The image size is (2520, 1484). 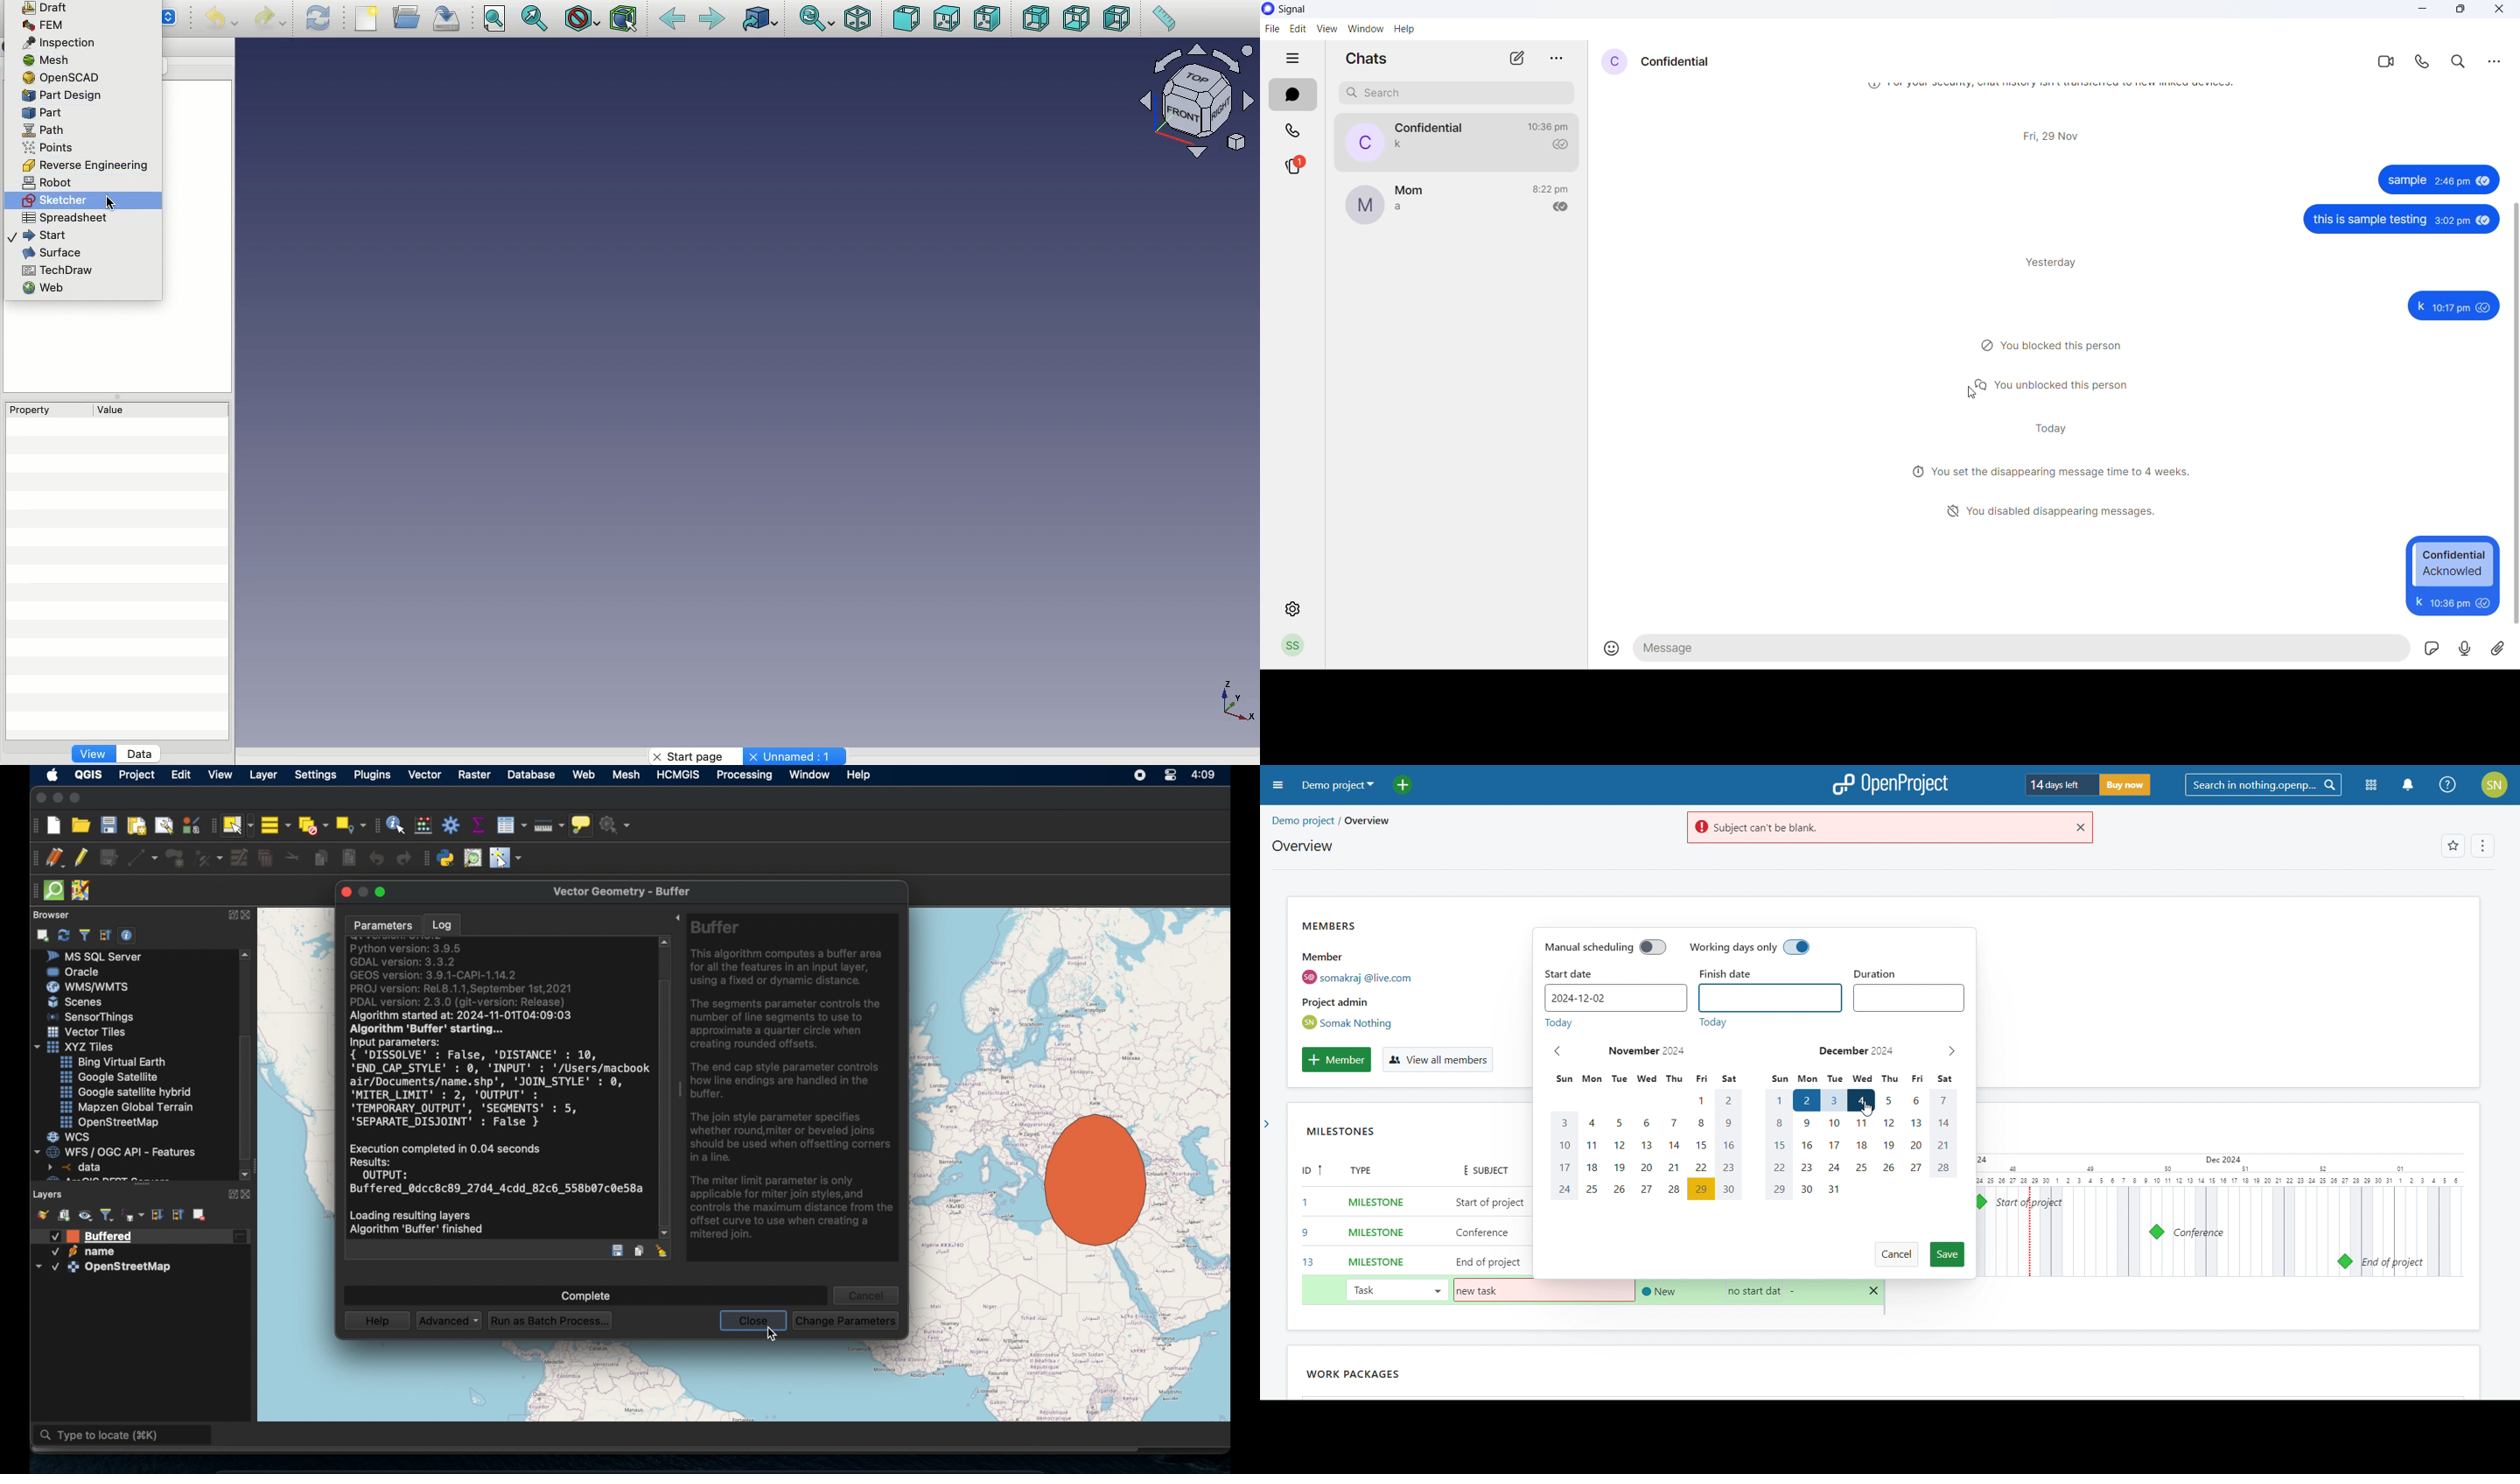 What do you see at coordinates (2054, 263) in the screenshot?
I see `yesterday ` at bounding box center [2054, 263].